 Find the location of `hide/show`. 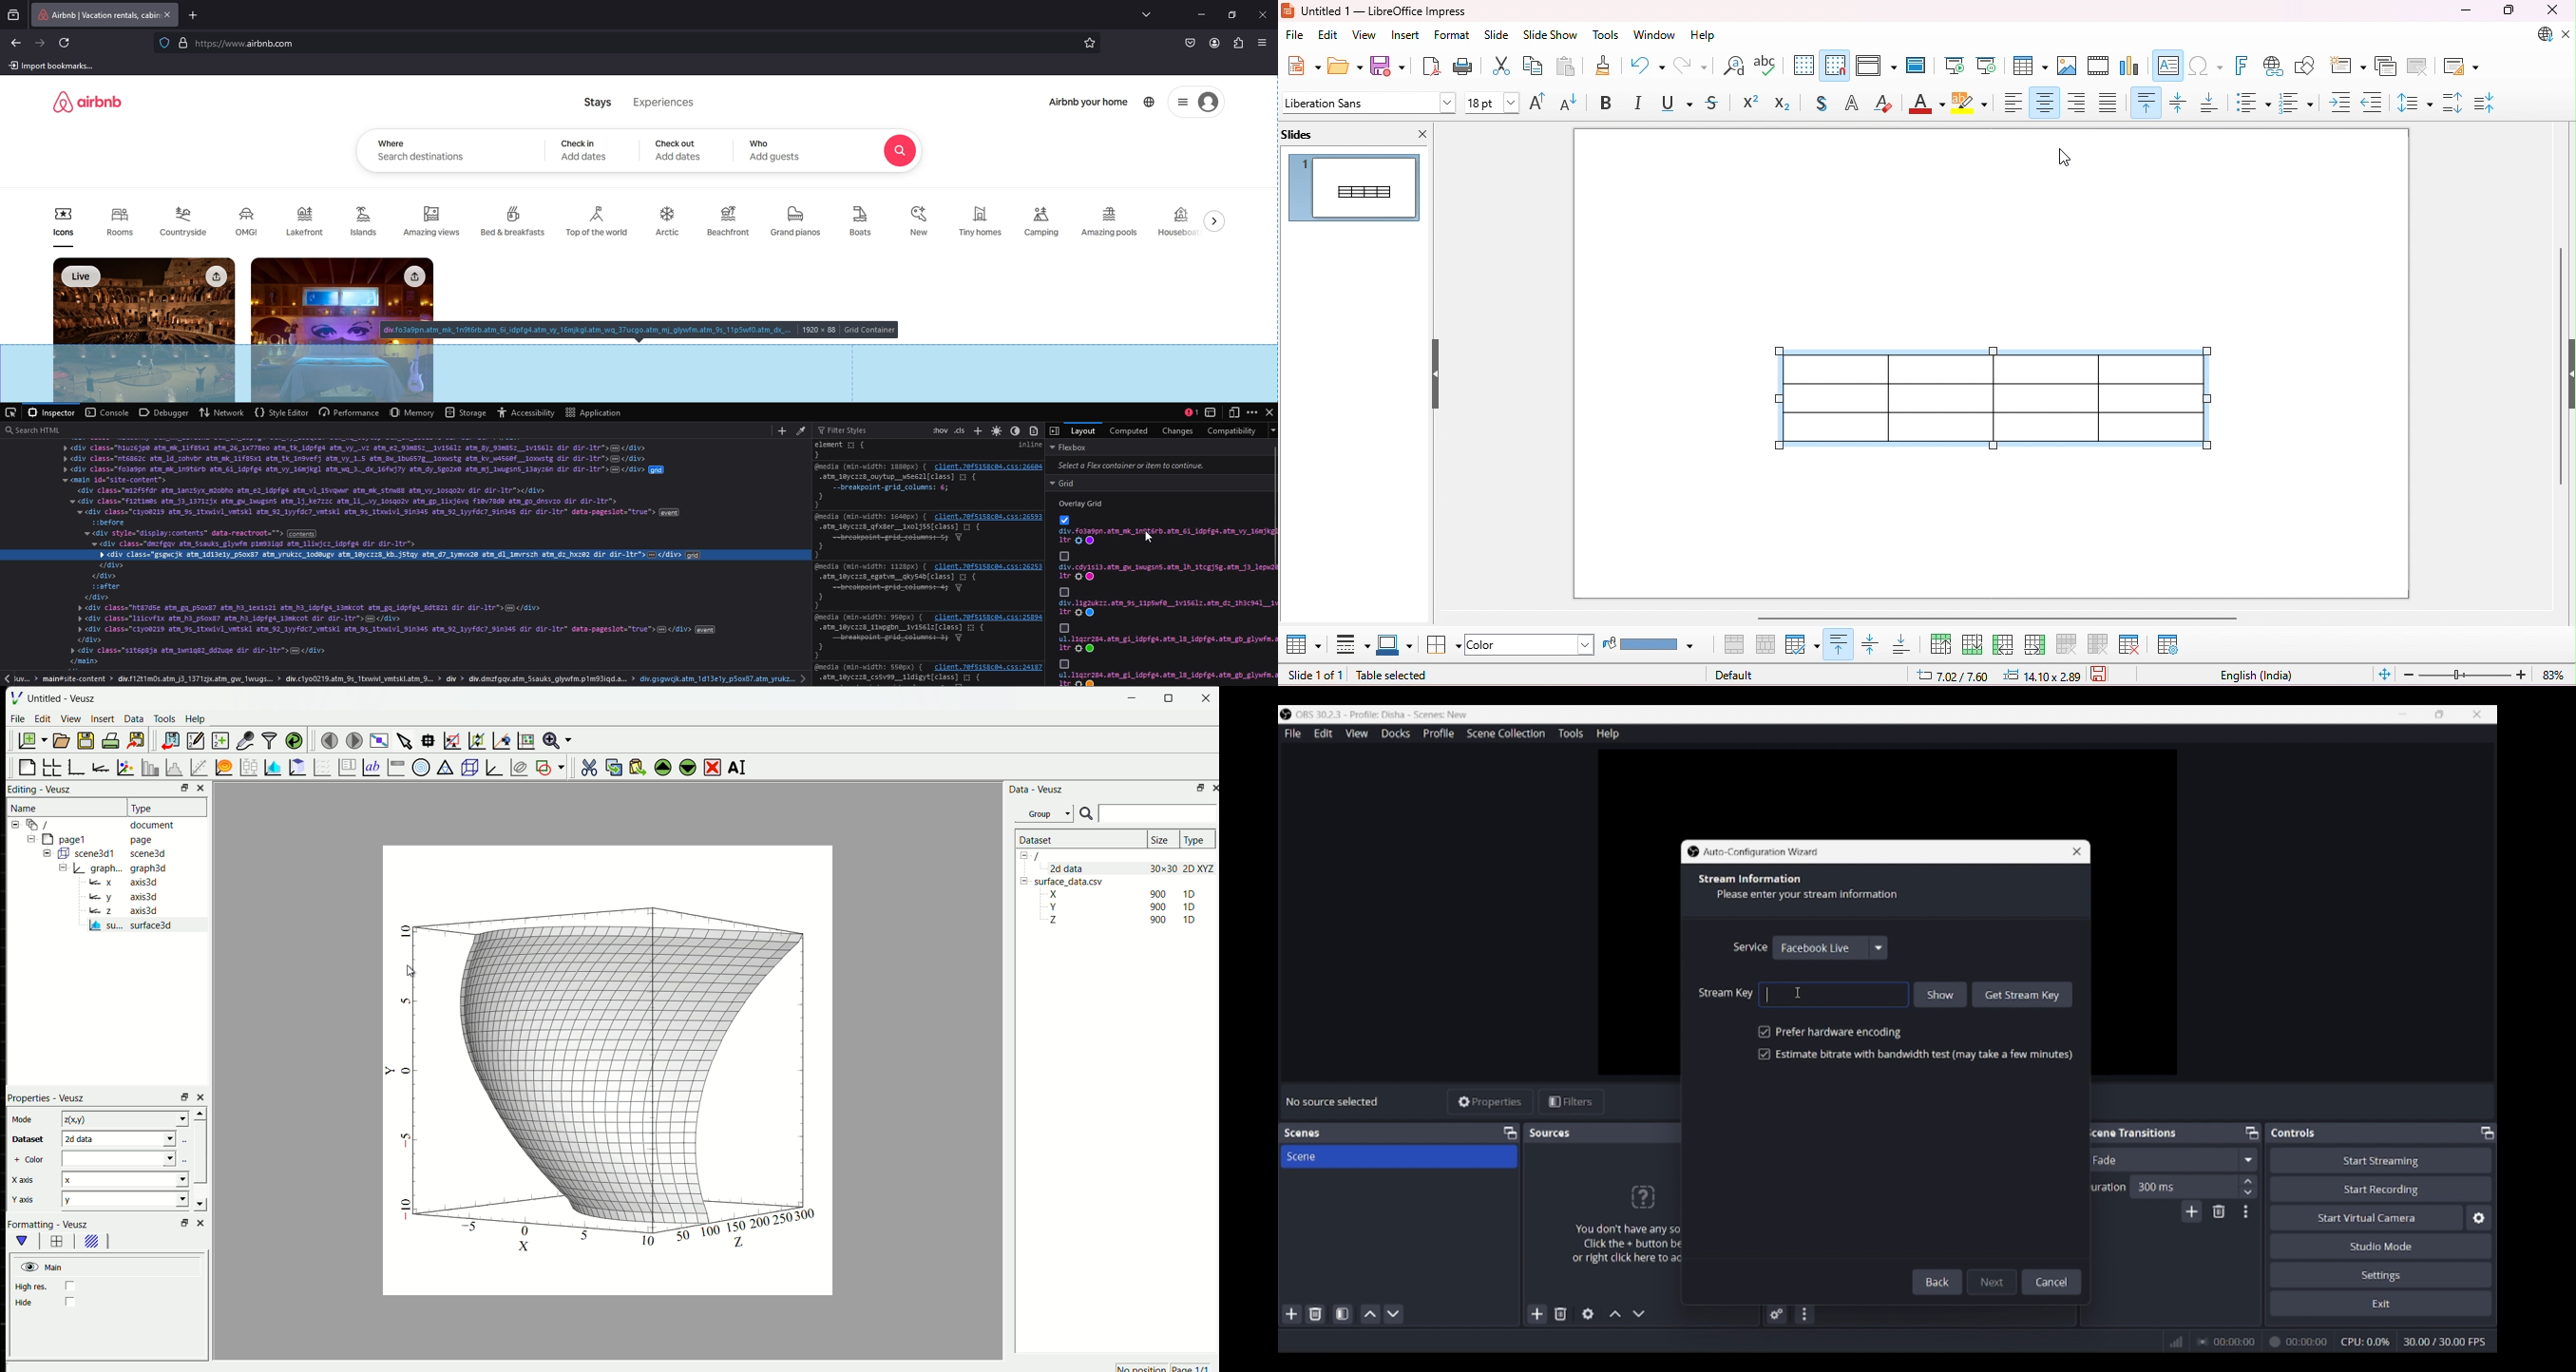

hide/show is located at coordinates (2567, 371).